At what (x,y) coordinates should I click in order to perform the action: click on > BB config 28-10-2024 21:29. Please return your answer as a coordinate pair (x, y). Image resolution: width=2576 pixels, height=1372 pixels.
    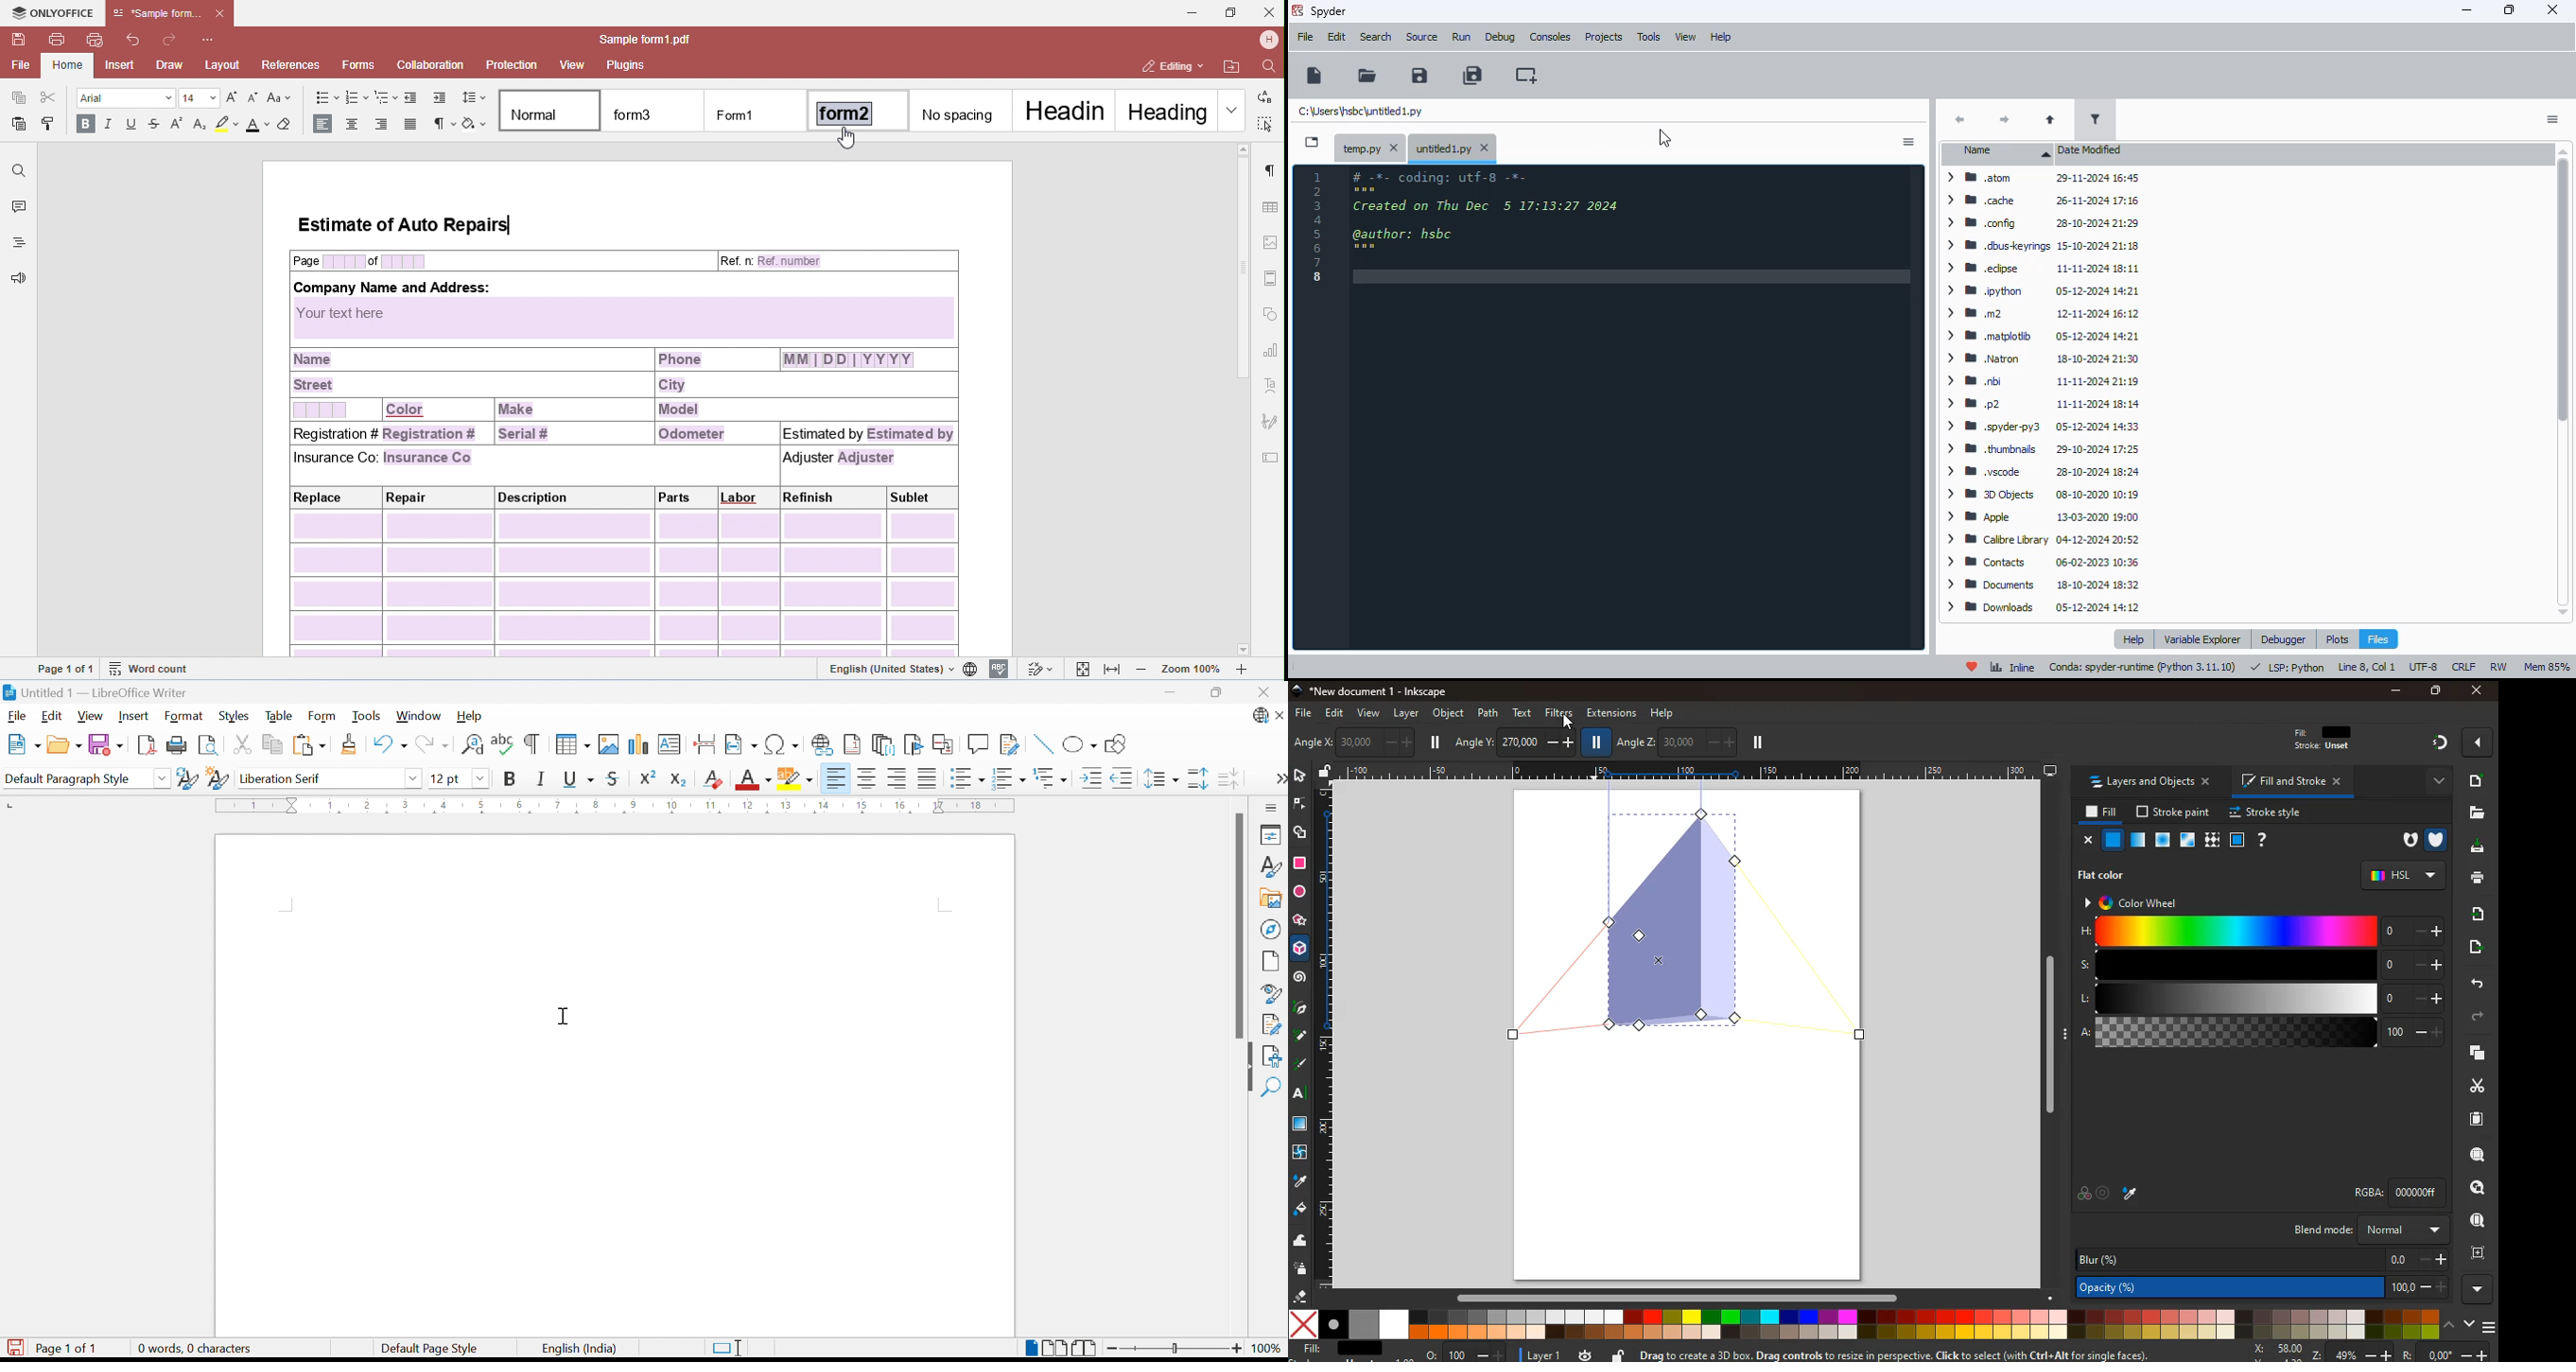
    Looking at the image, I should click on (2042, 224).